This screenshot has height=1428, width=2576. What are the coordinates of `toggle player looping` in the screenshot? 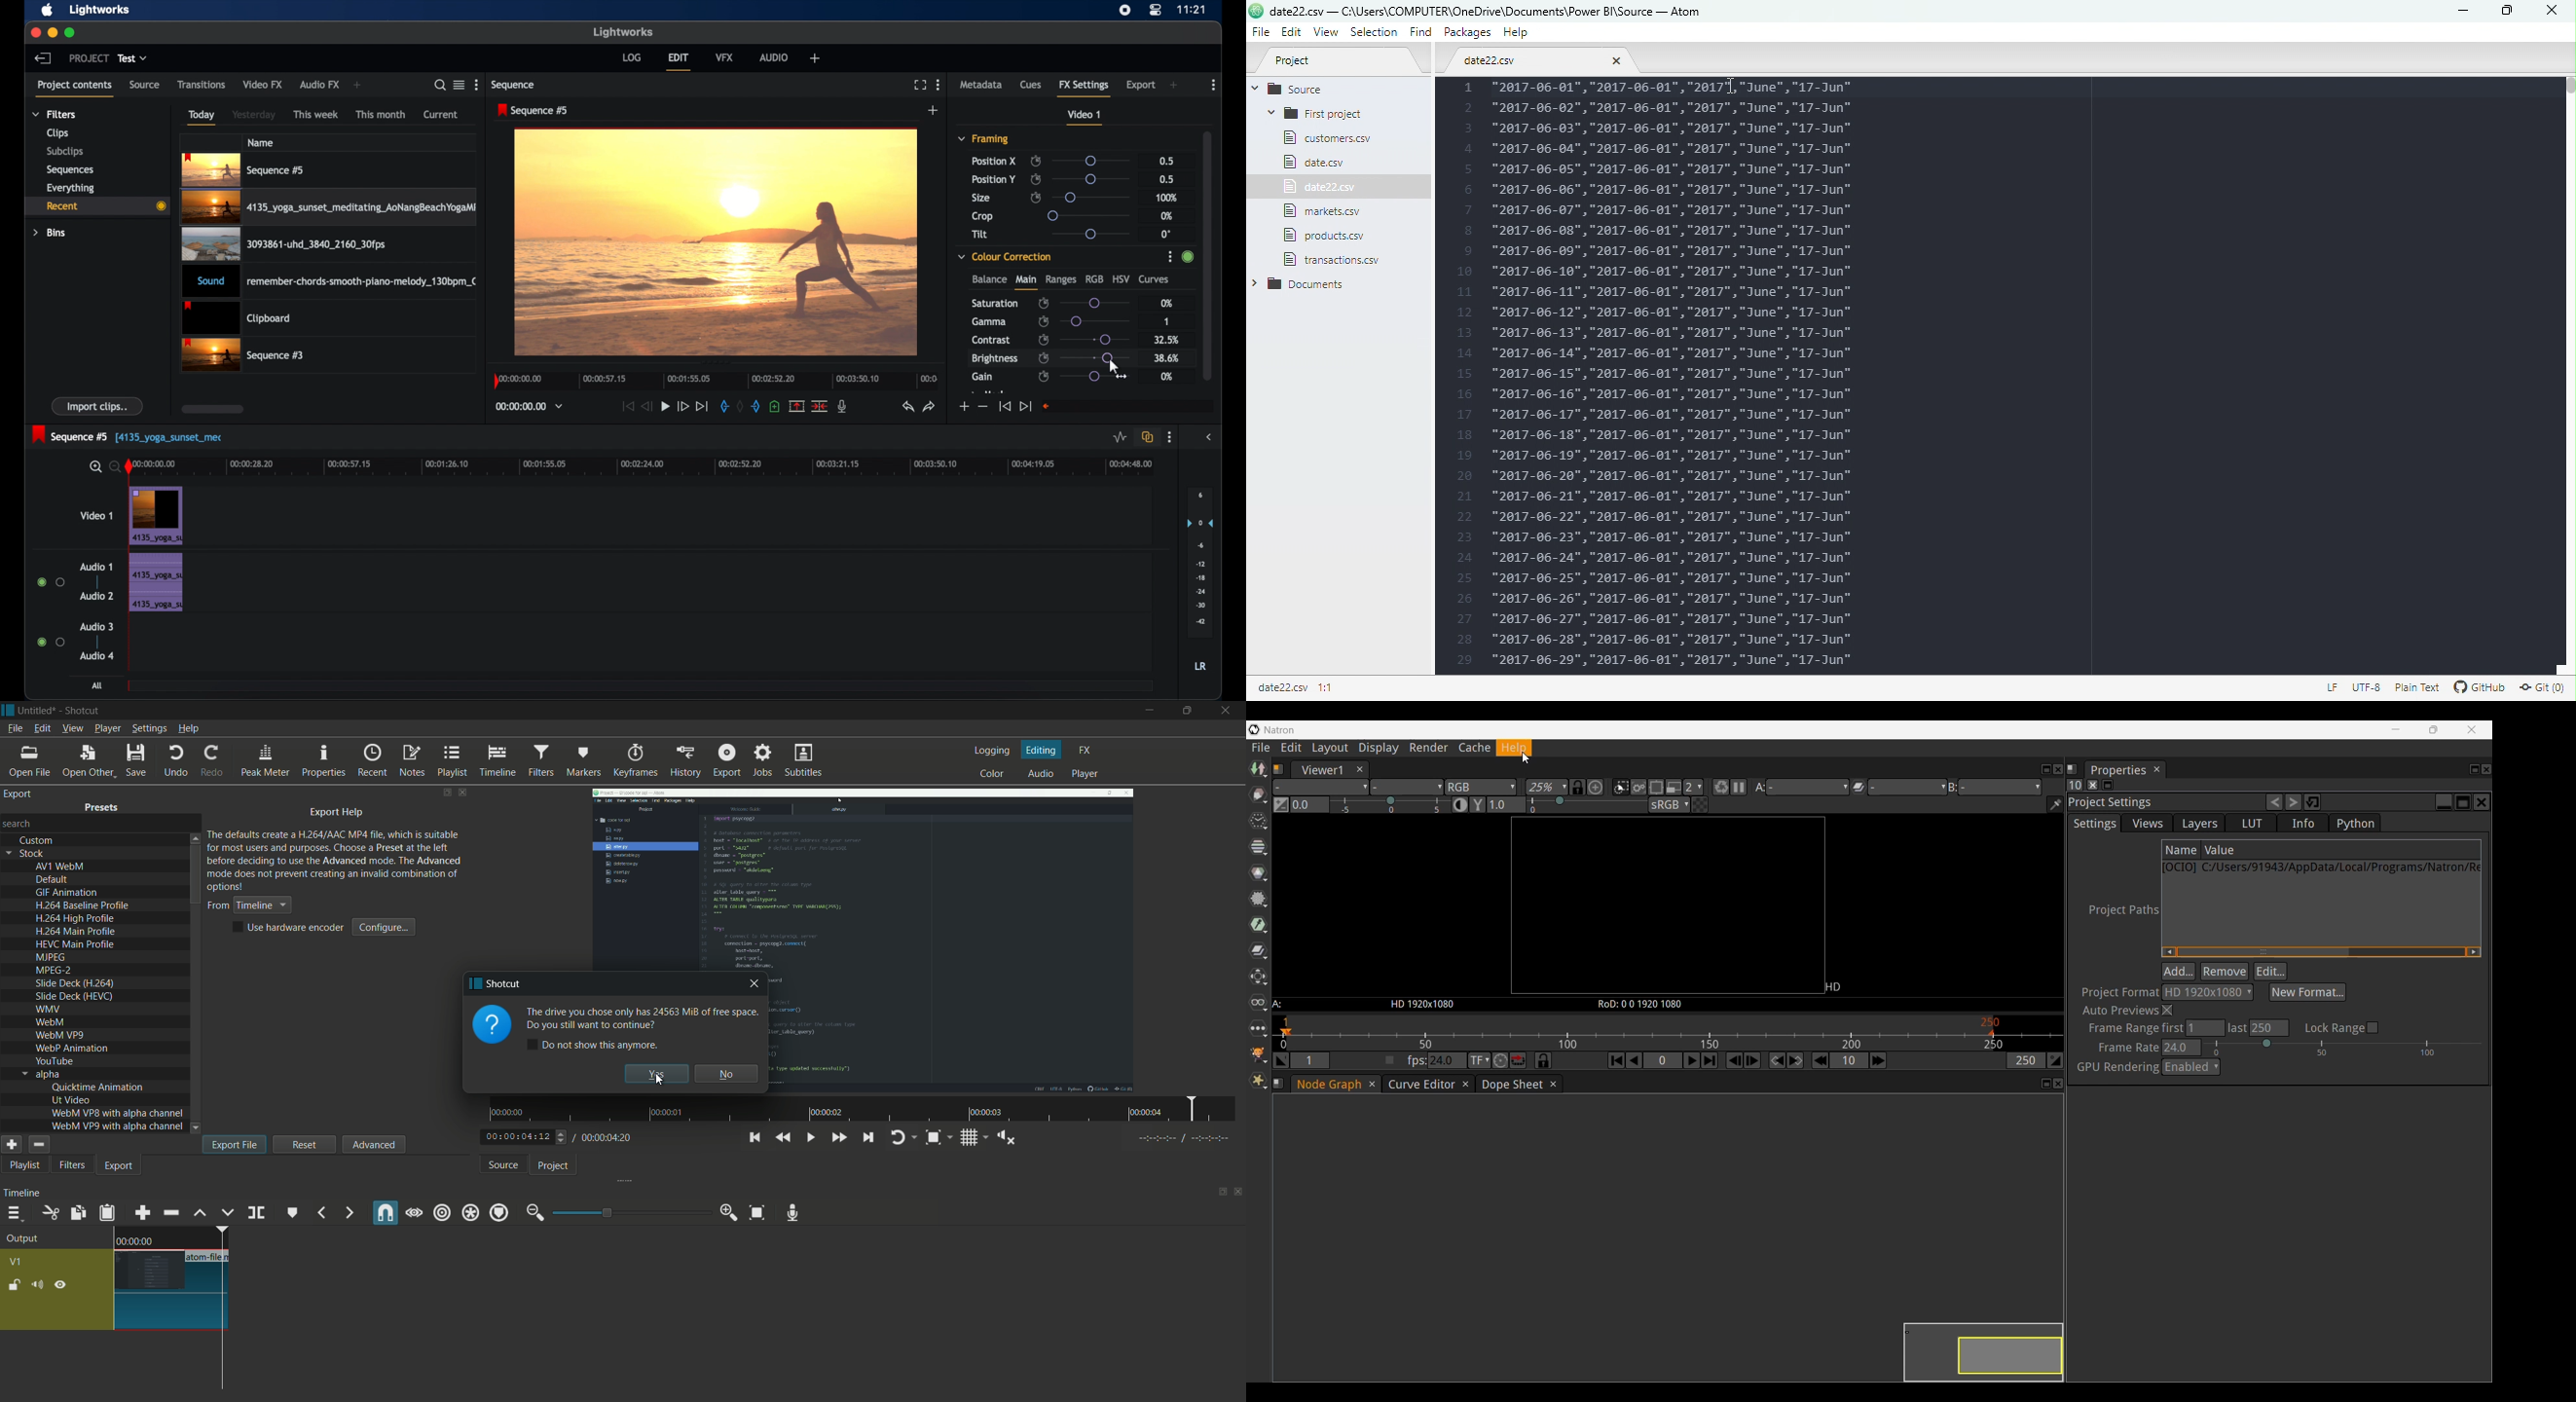 It's located at (898, 1138).